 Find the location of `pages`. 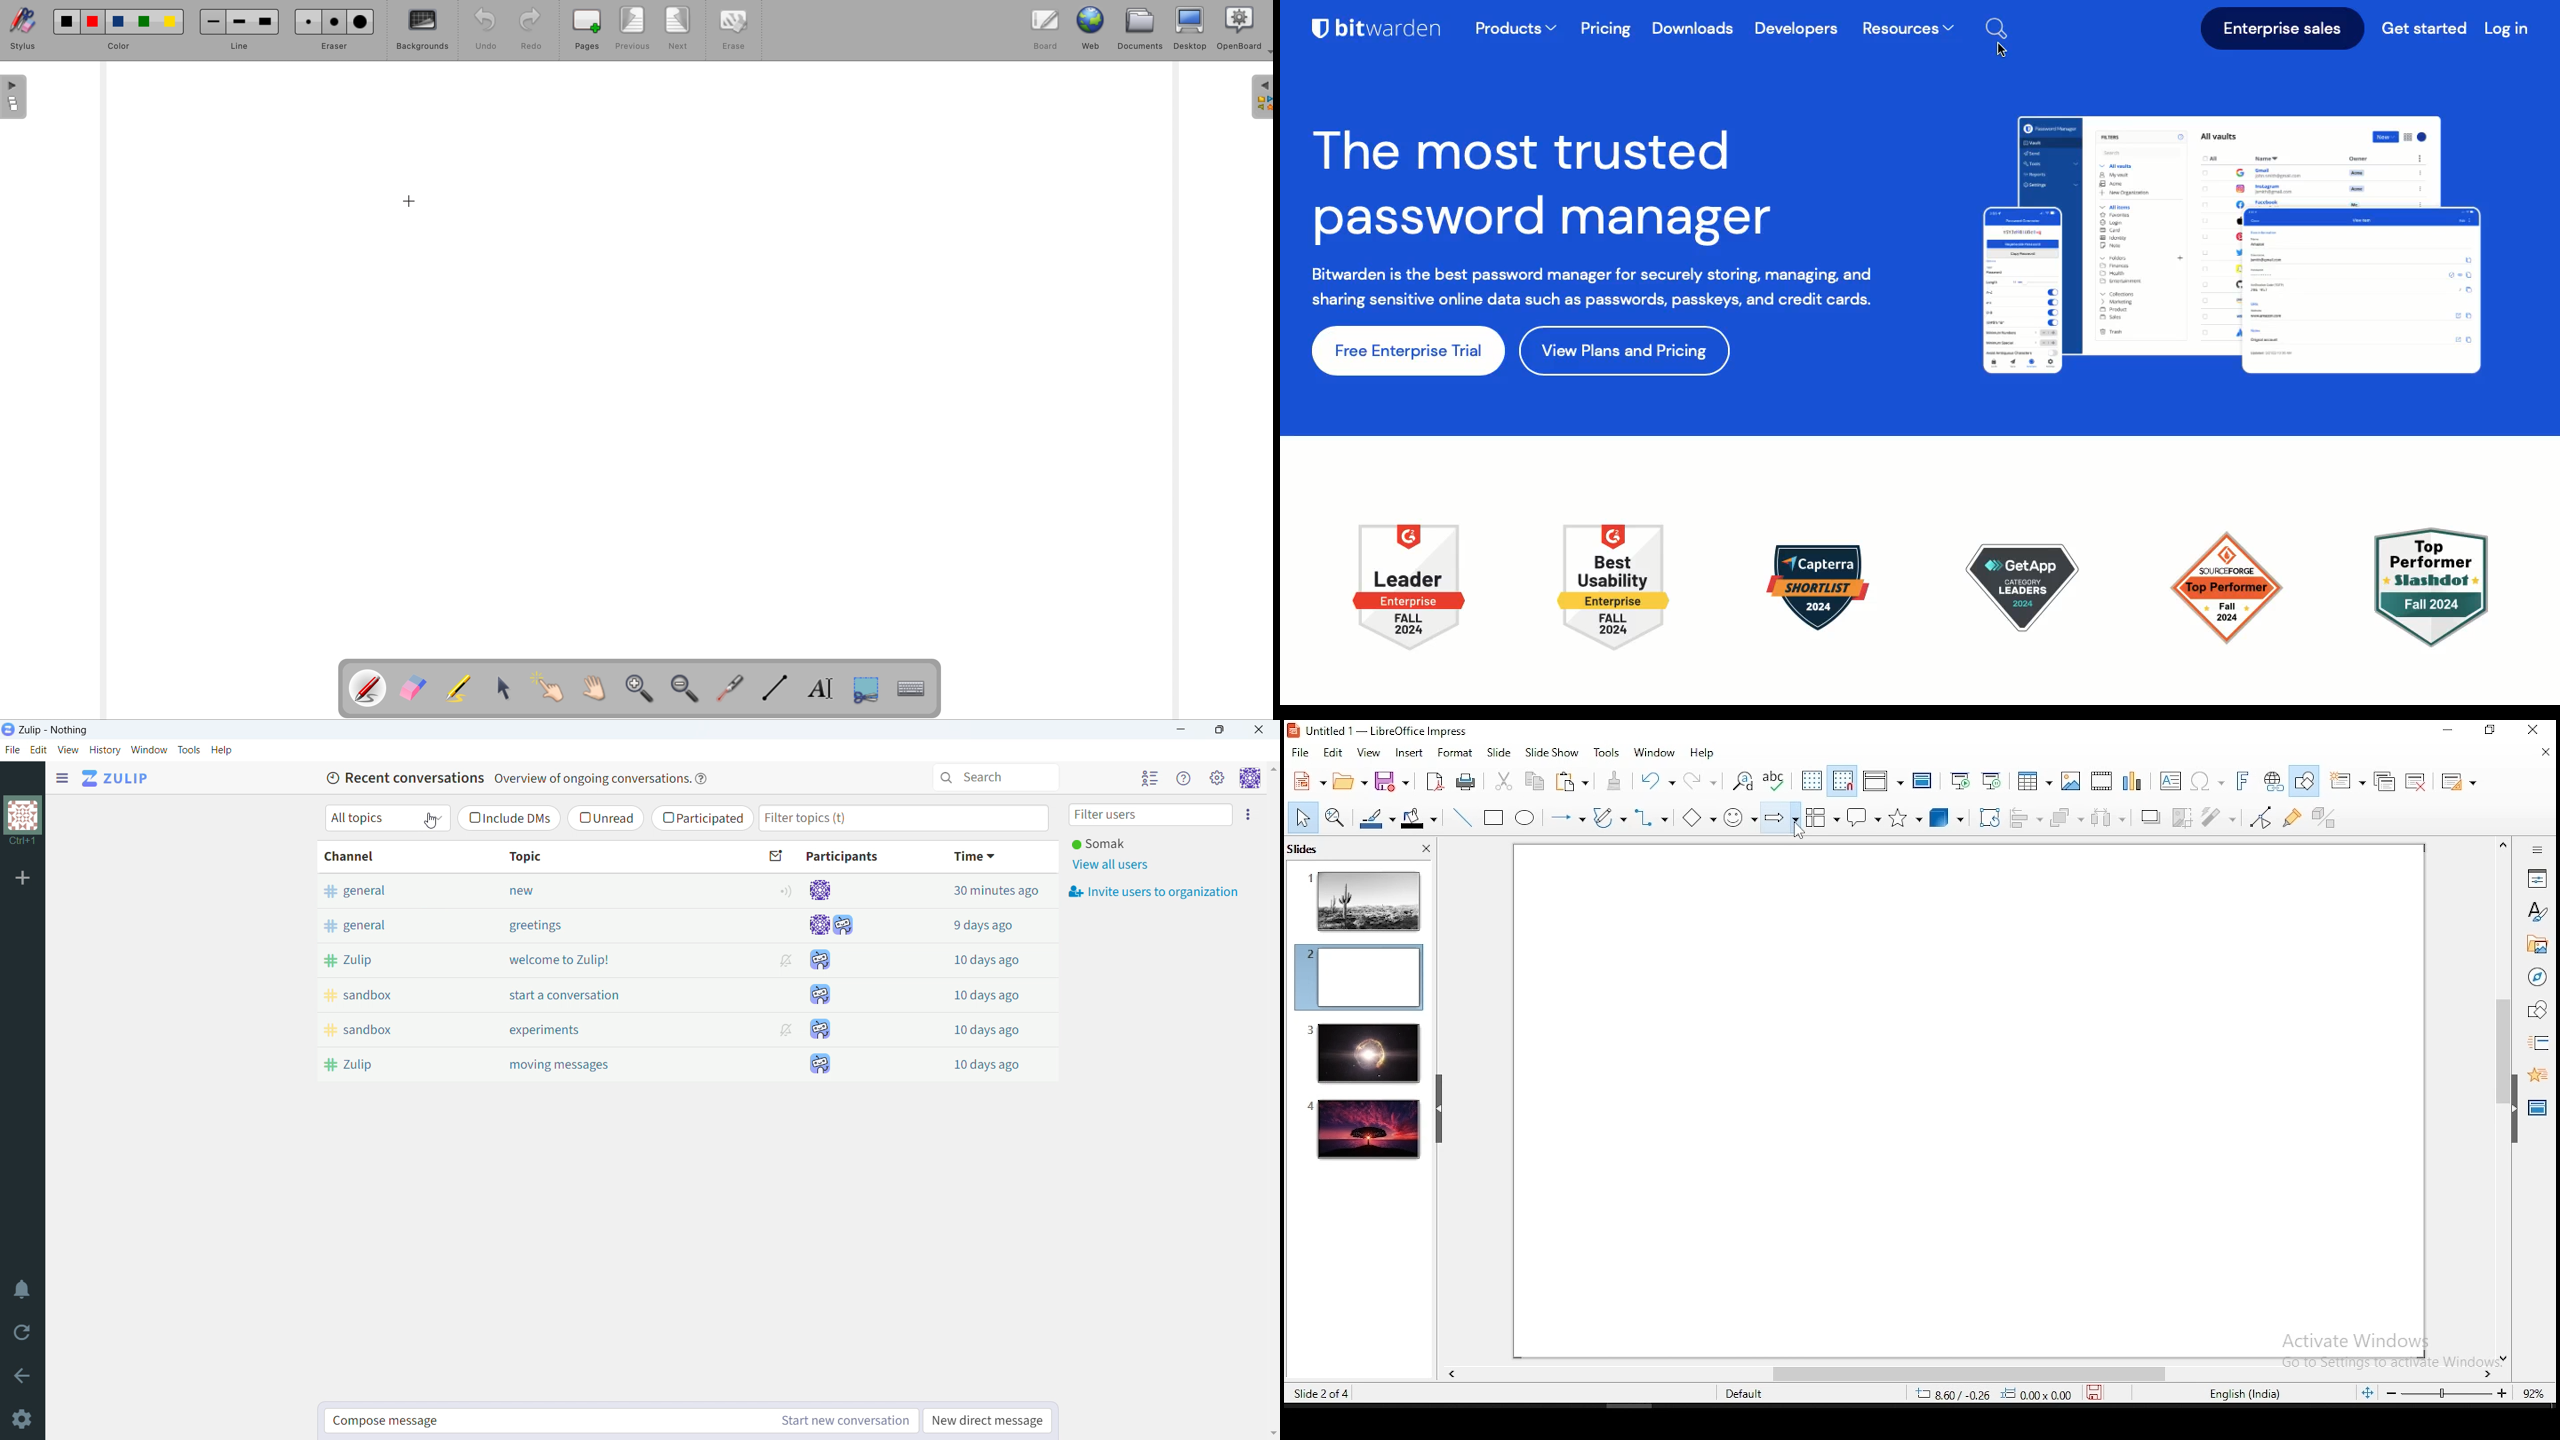

pages is located at coordinates (589, 30).